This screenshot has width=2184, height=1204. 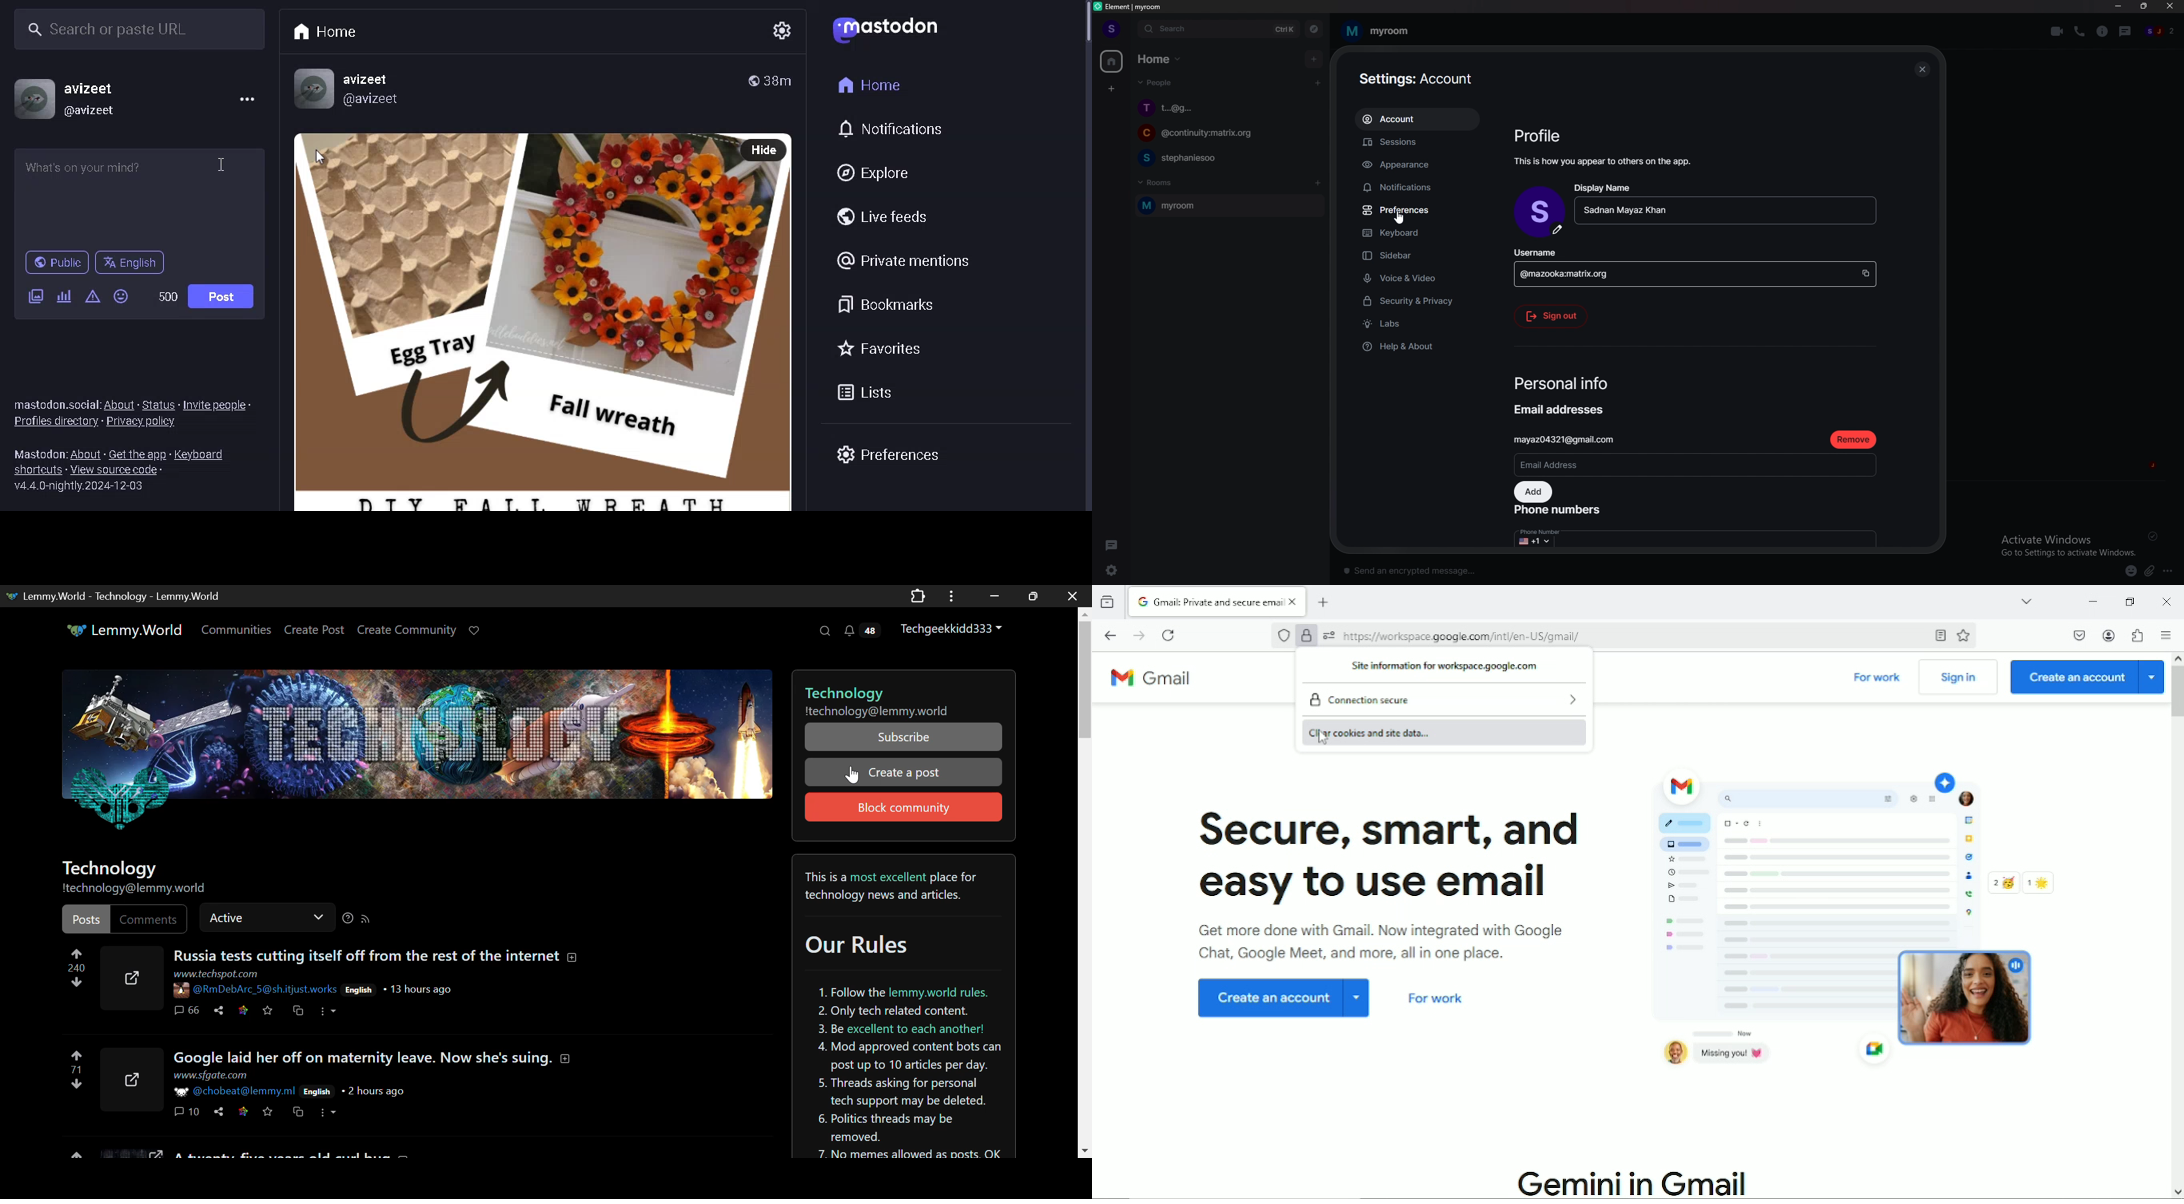 What do you see at coordinates (76, 970) in the screenshot?
I see `240 Upvotes` at bounding box center [76, 970].